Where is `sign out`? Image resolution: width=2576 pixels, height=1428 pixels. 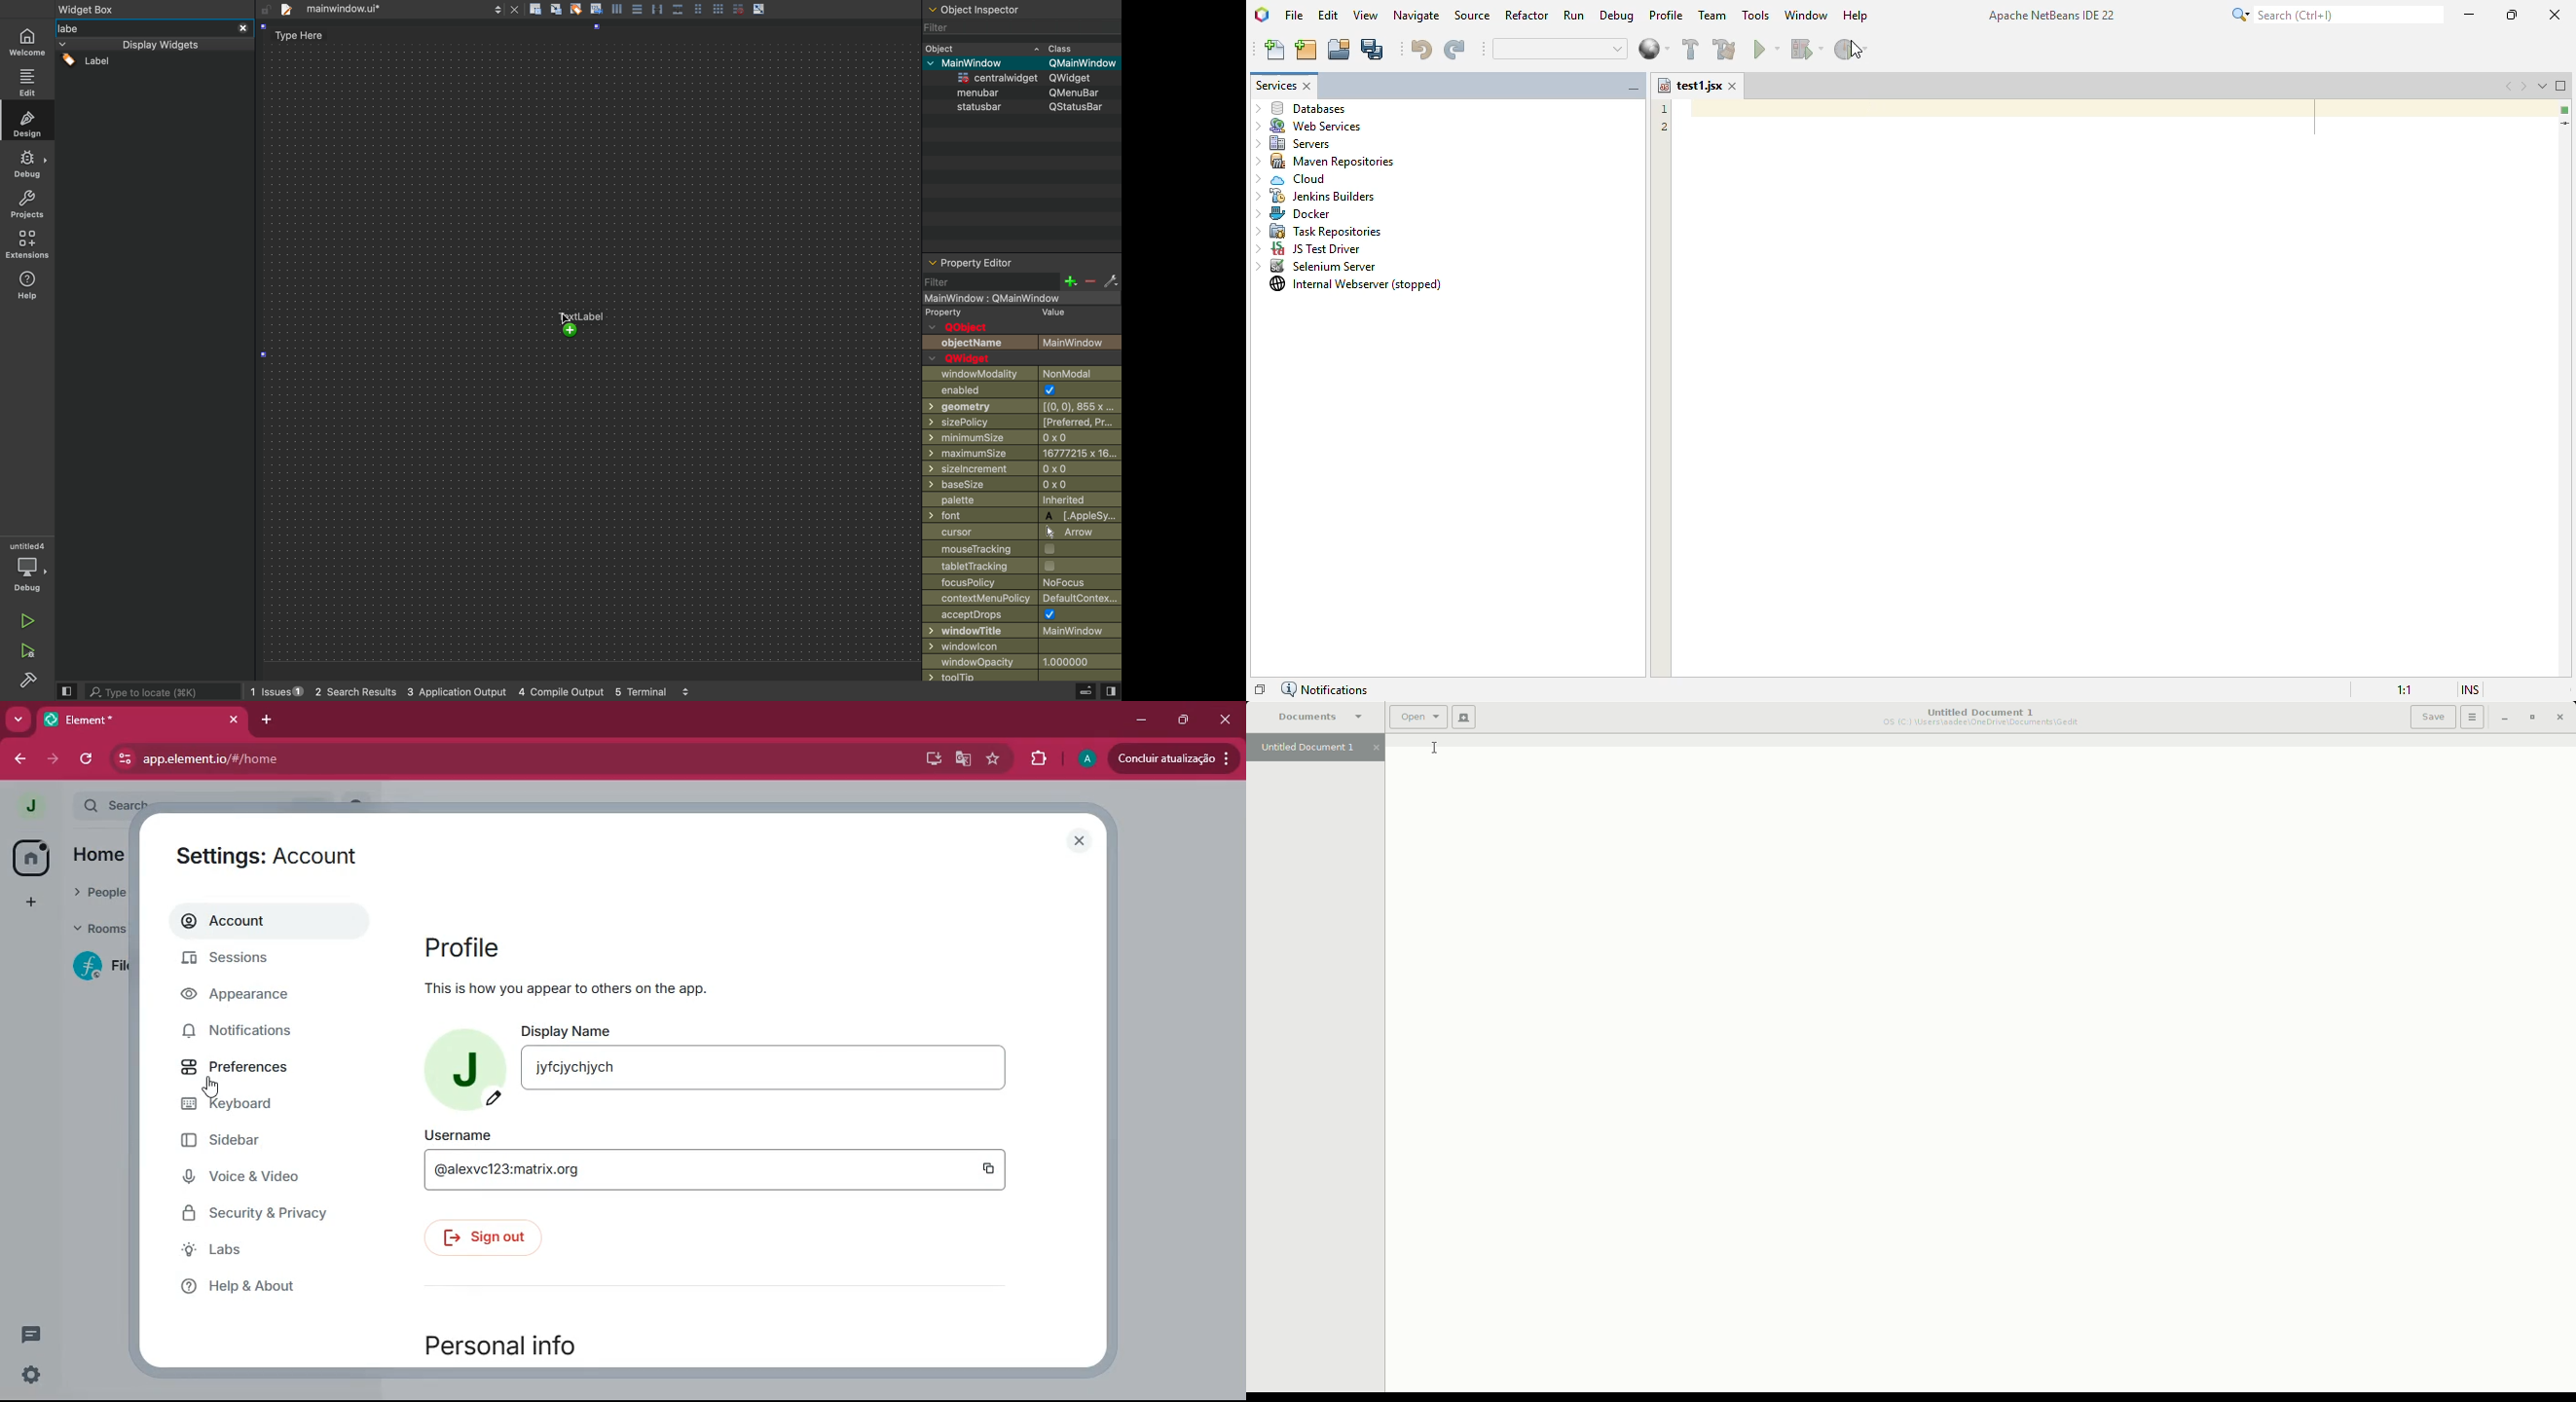
sign out is located at coordinates (508, 1236).